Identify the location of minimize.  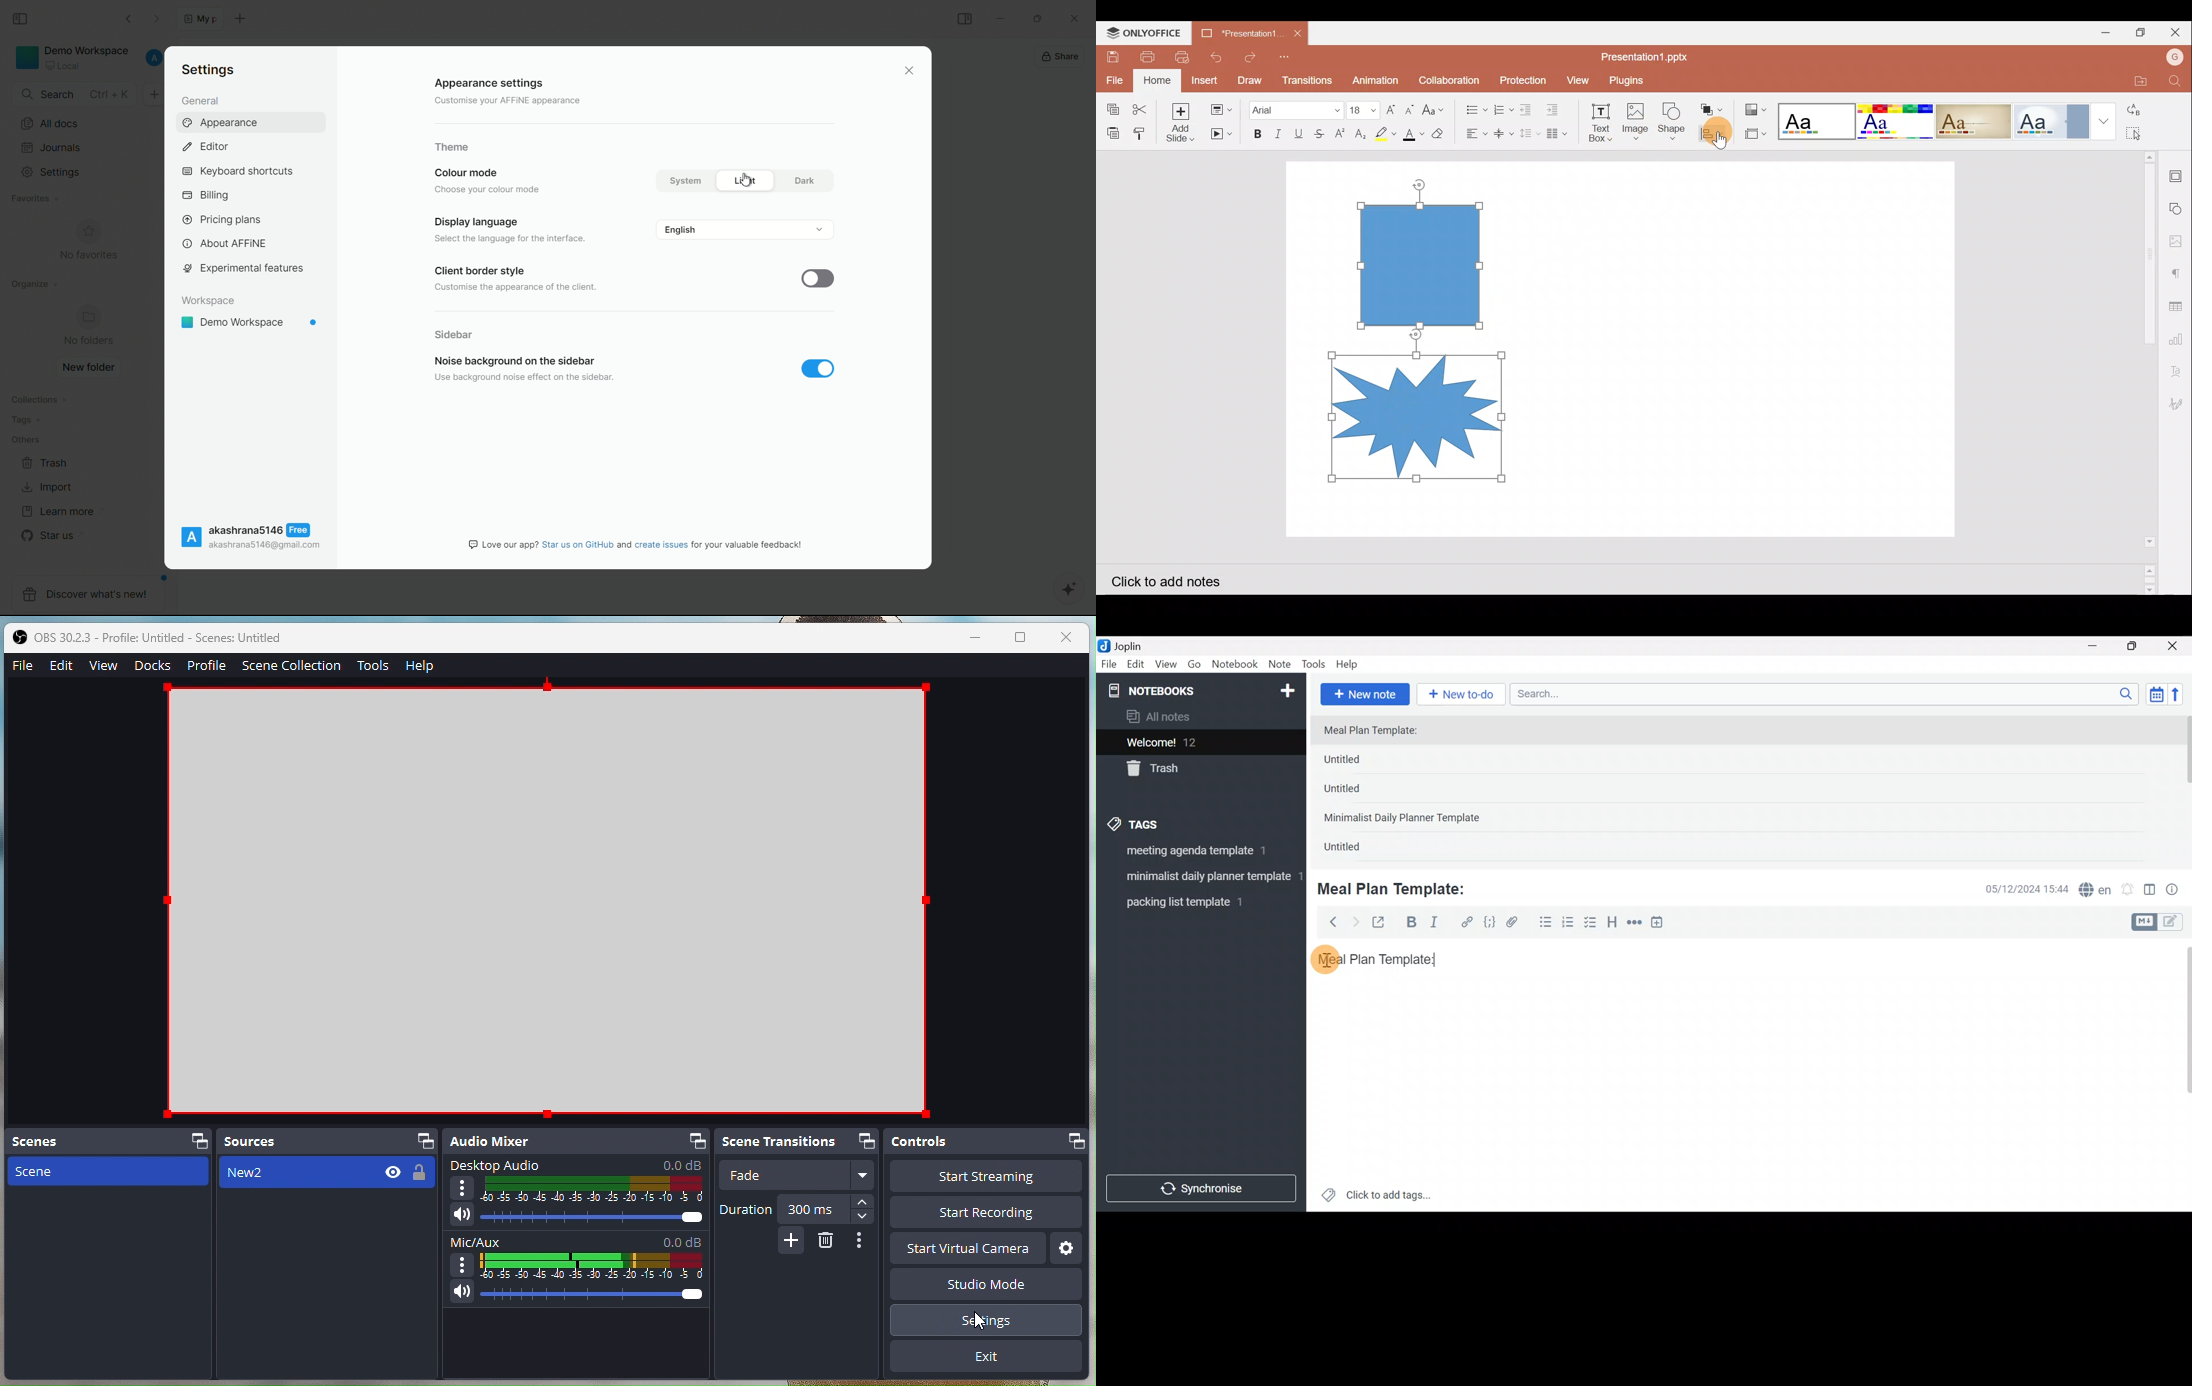
(1000, 18).